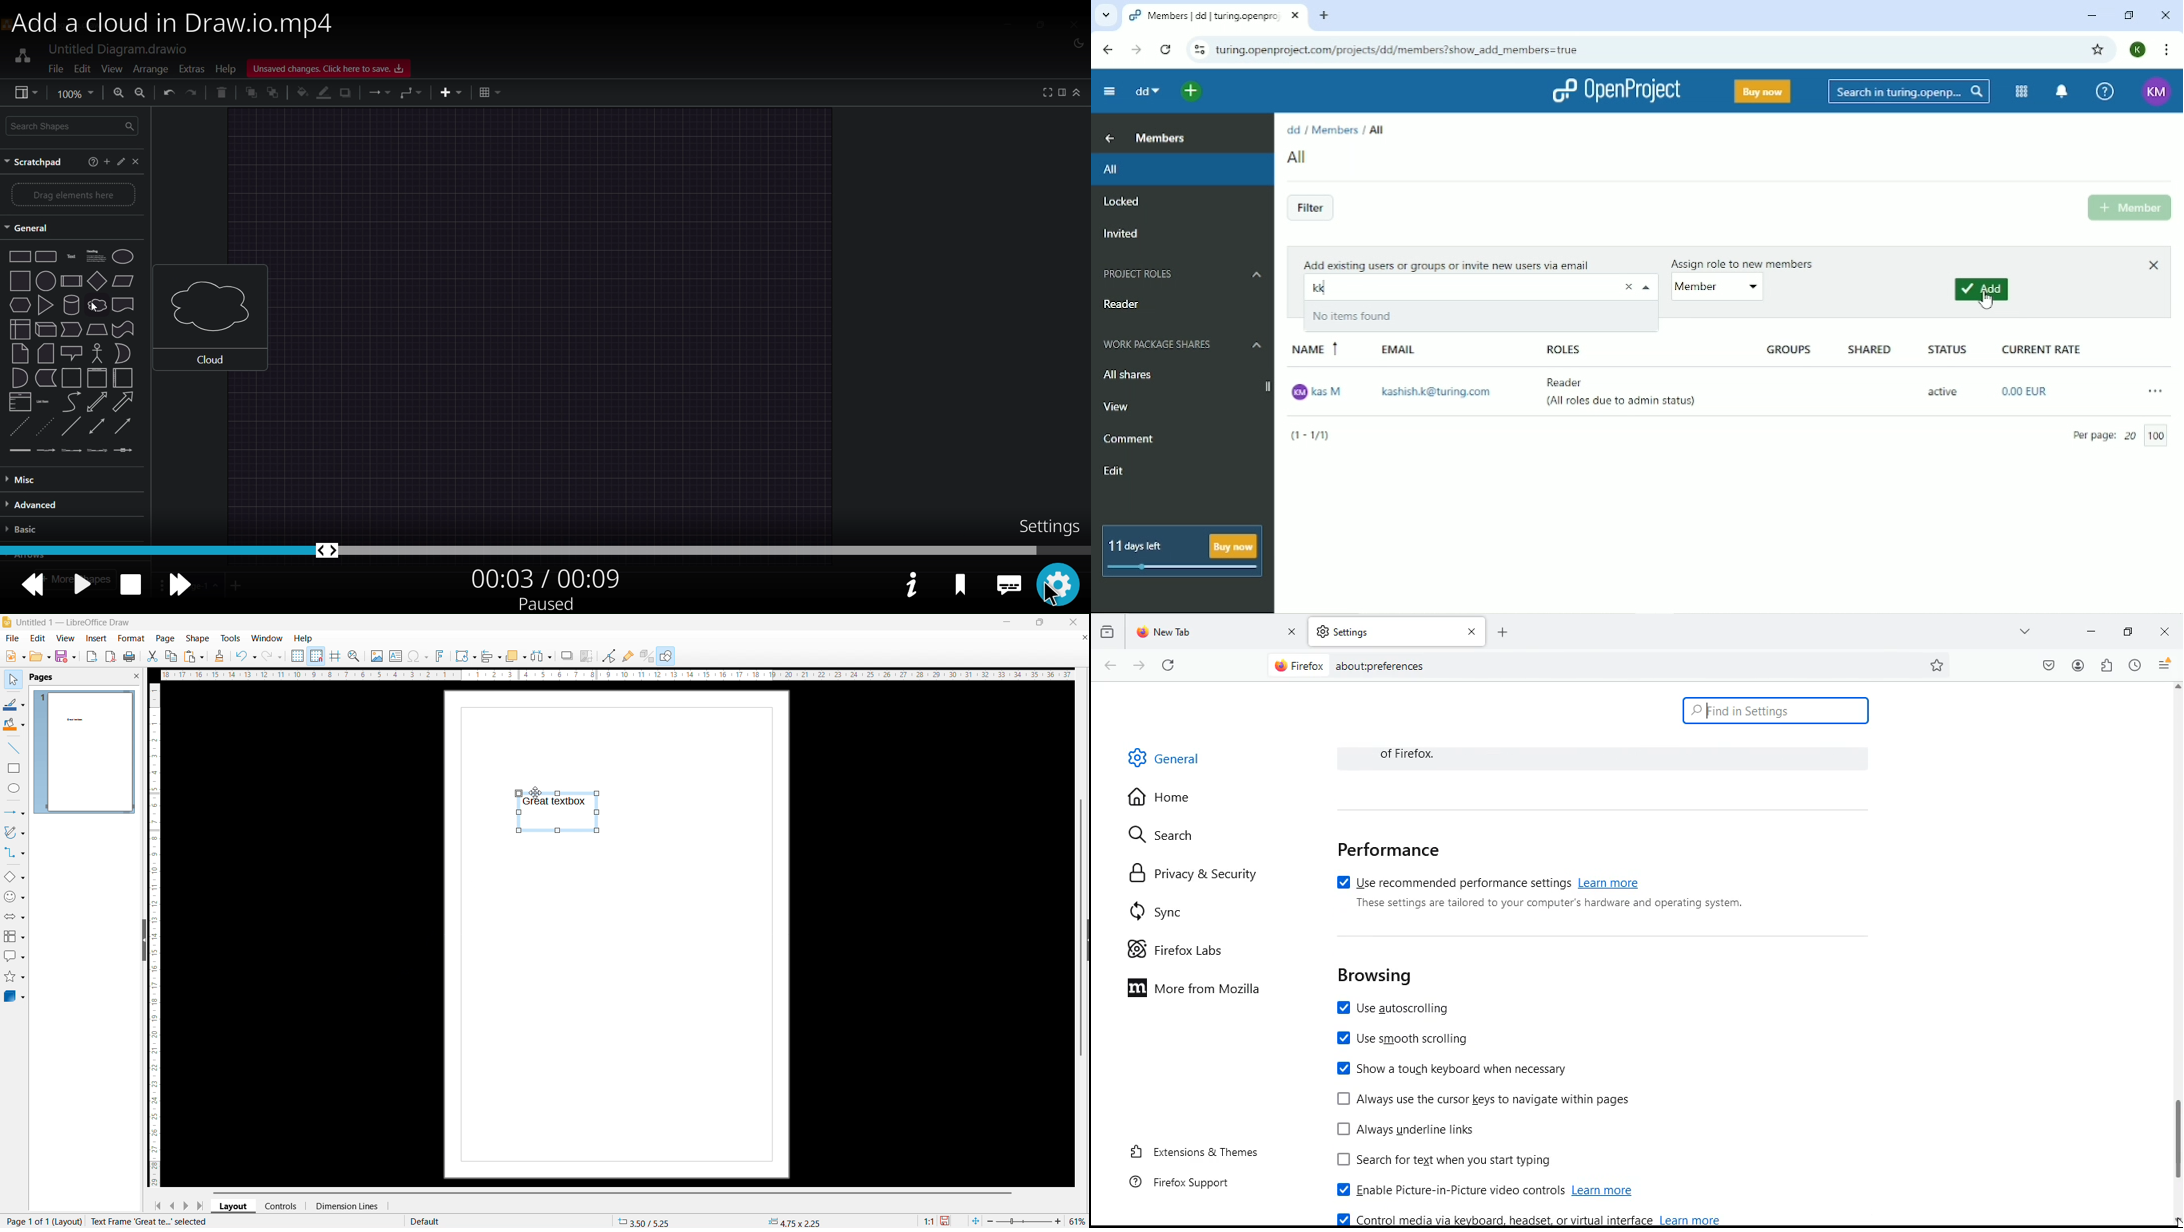 This screenshot has width=2184, height=1232. I want to click on All, so click(1181, 170).